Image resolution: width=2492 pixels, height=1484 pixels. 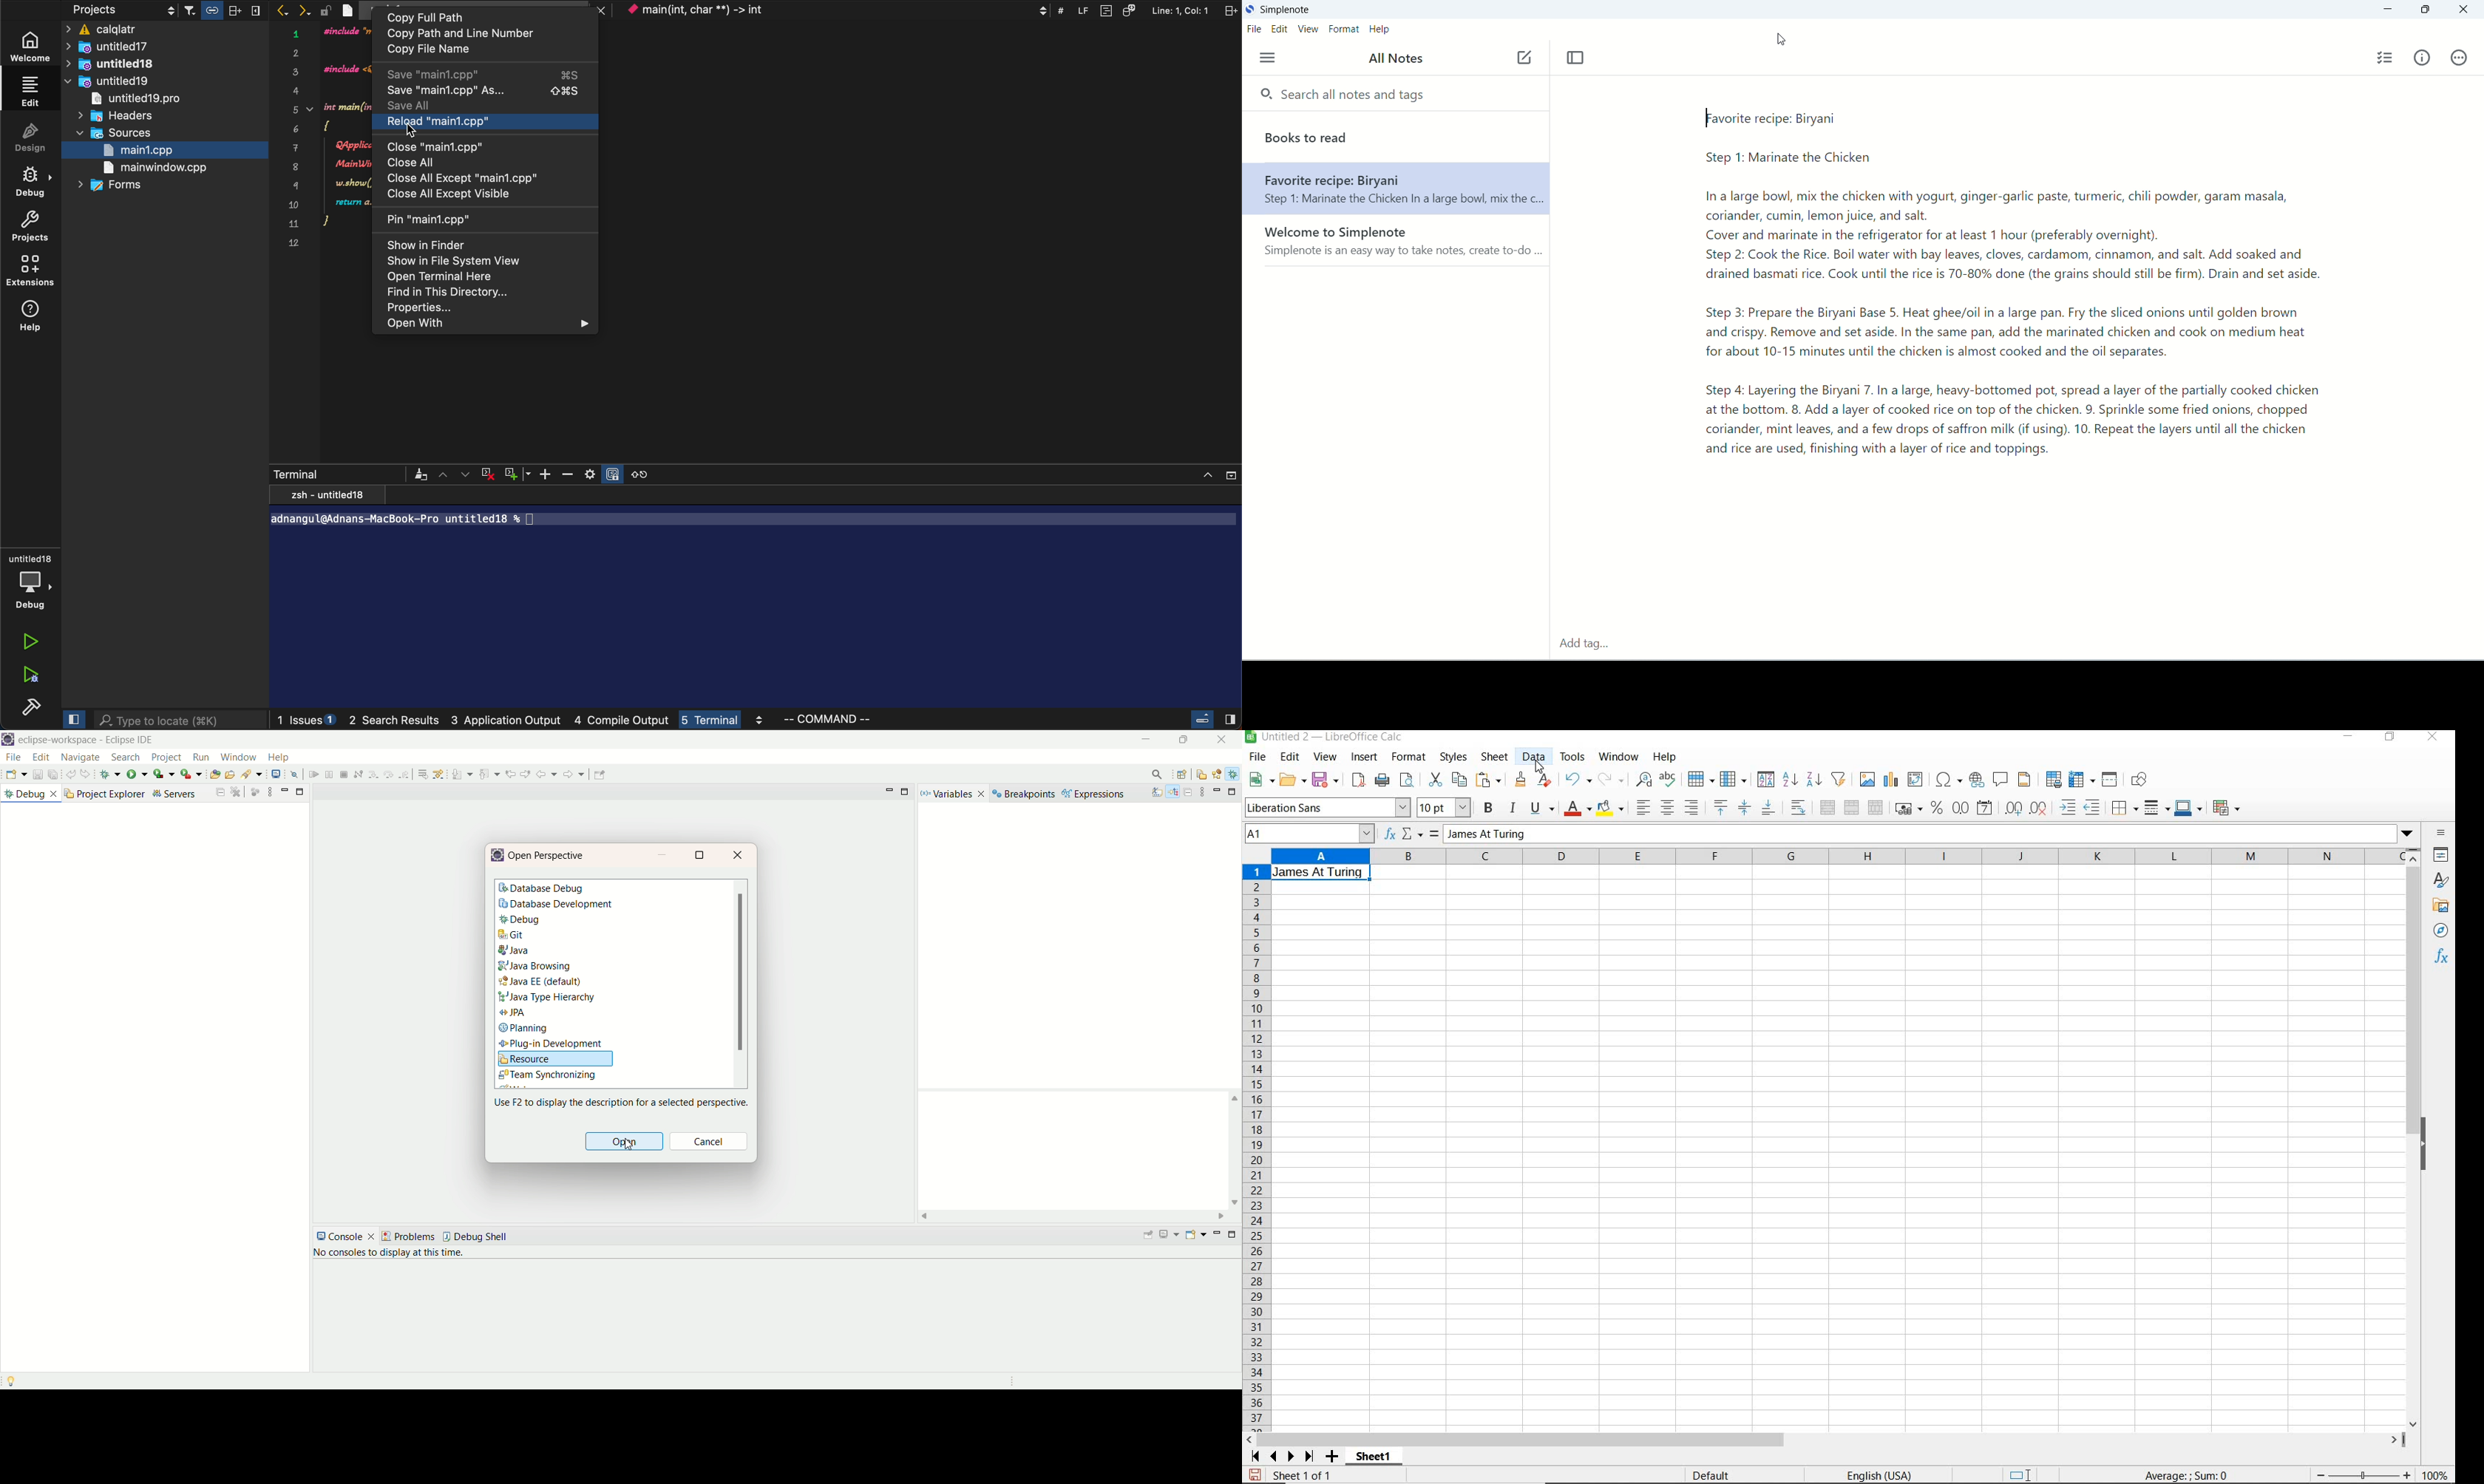 What do you see at coordinates (421, 474) in the screenshot?
I see `filter` at bounding box center [421, 474].